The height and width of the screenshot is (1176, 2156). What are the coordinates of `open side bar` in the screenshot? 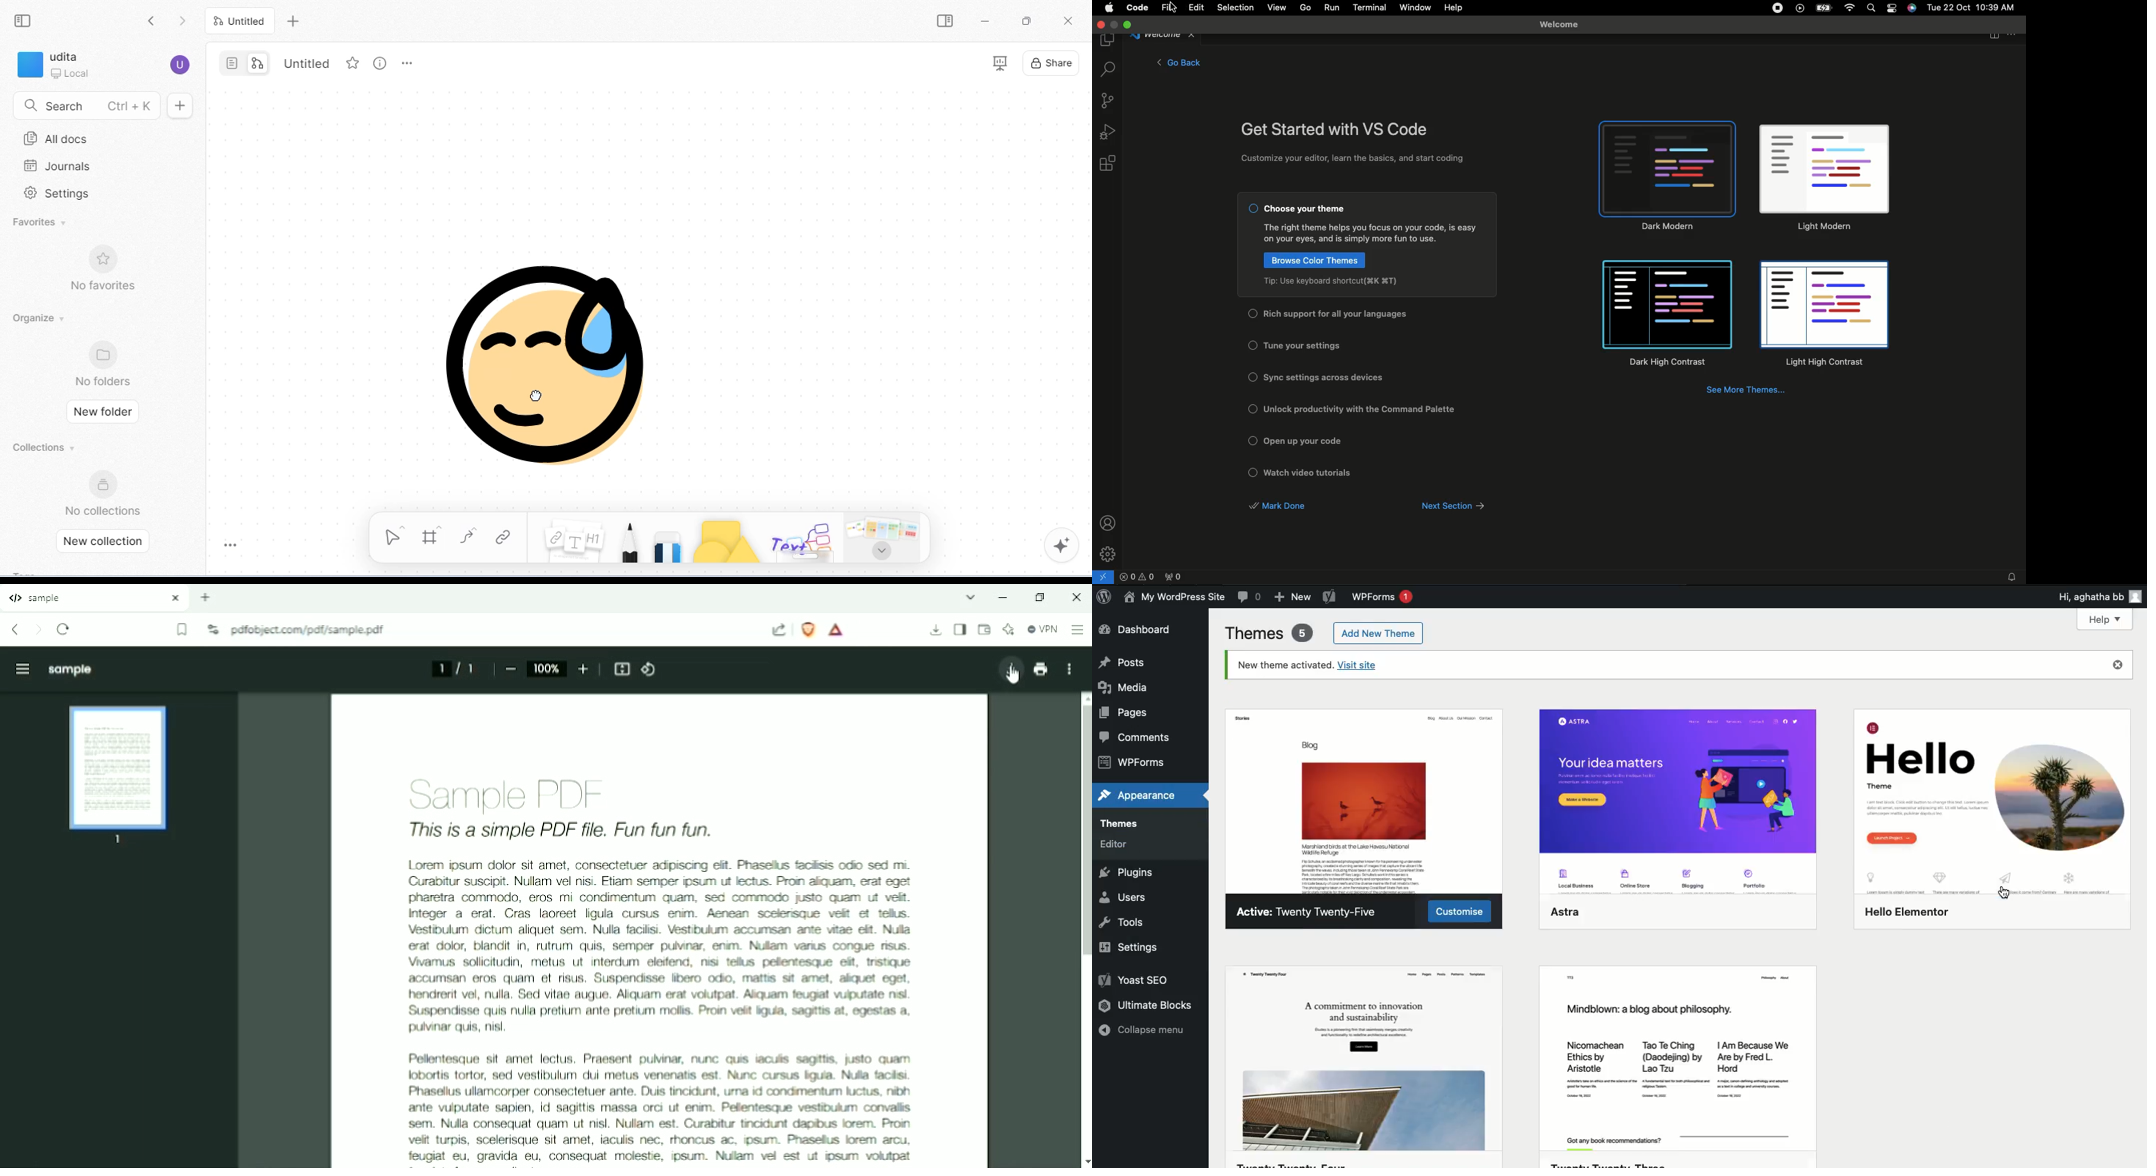 It's located at (946, 21).